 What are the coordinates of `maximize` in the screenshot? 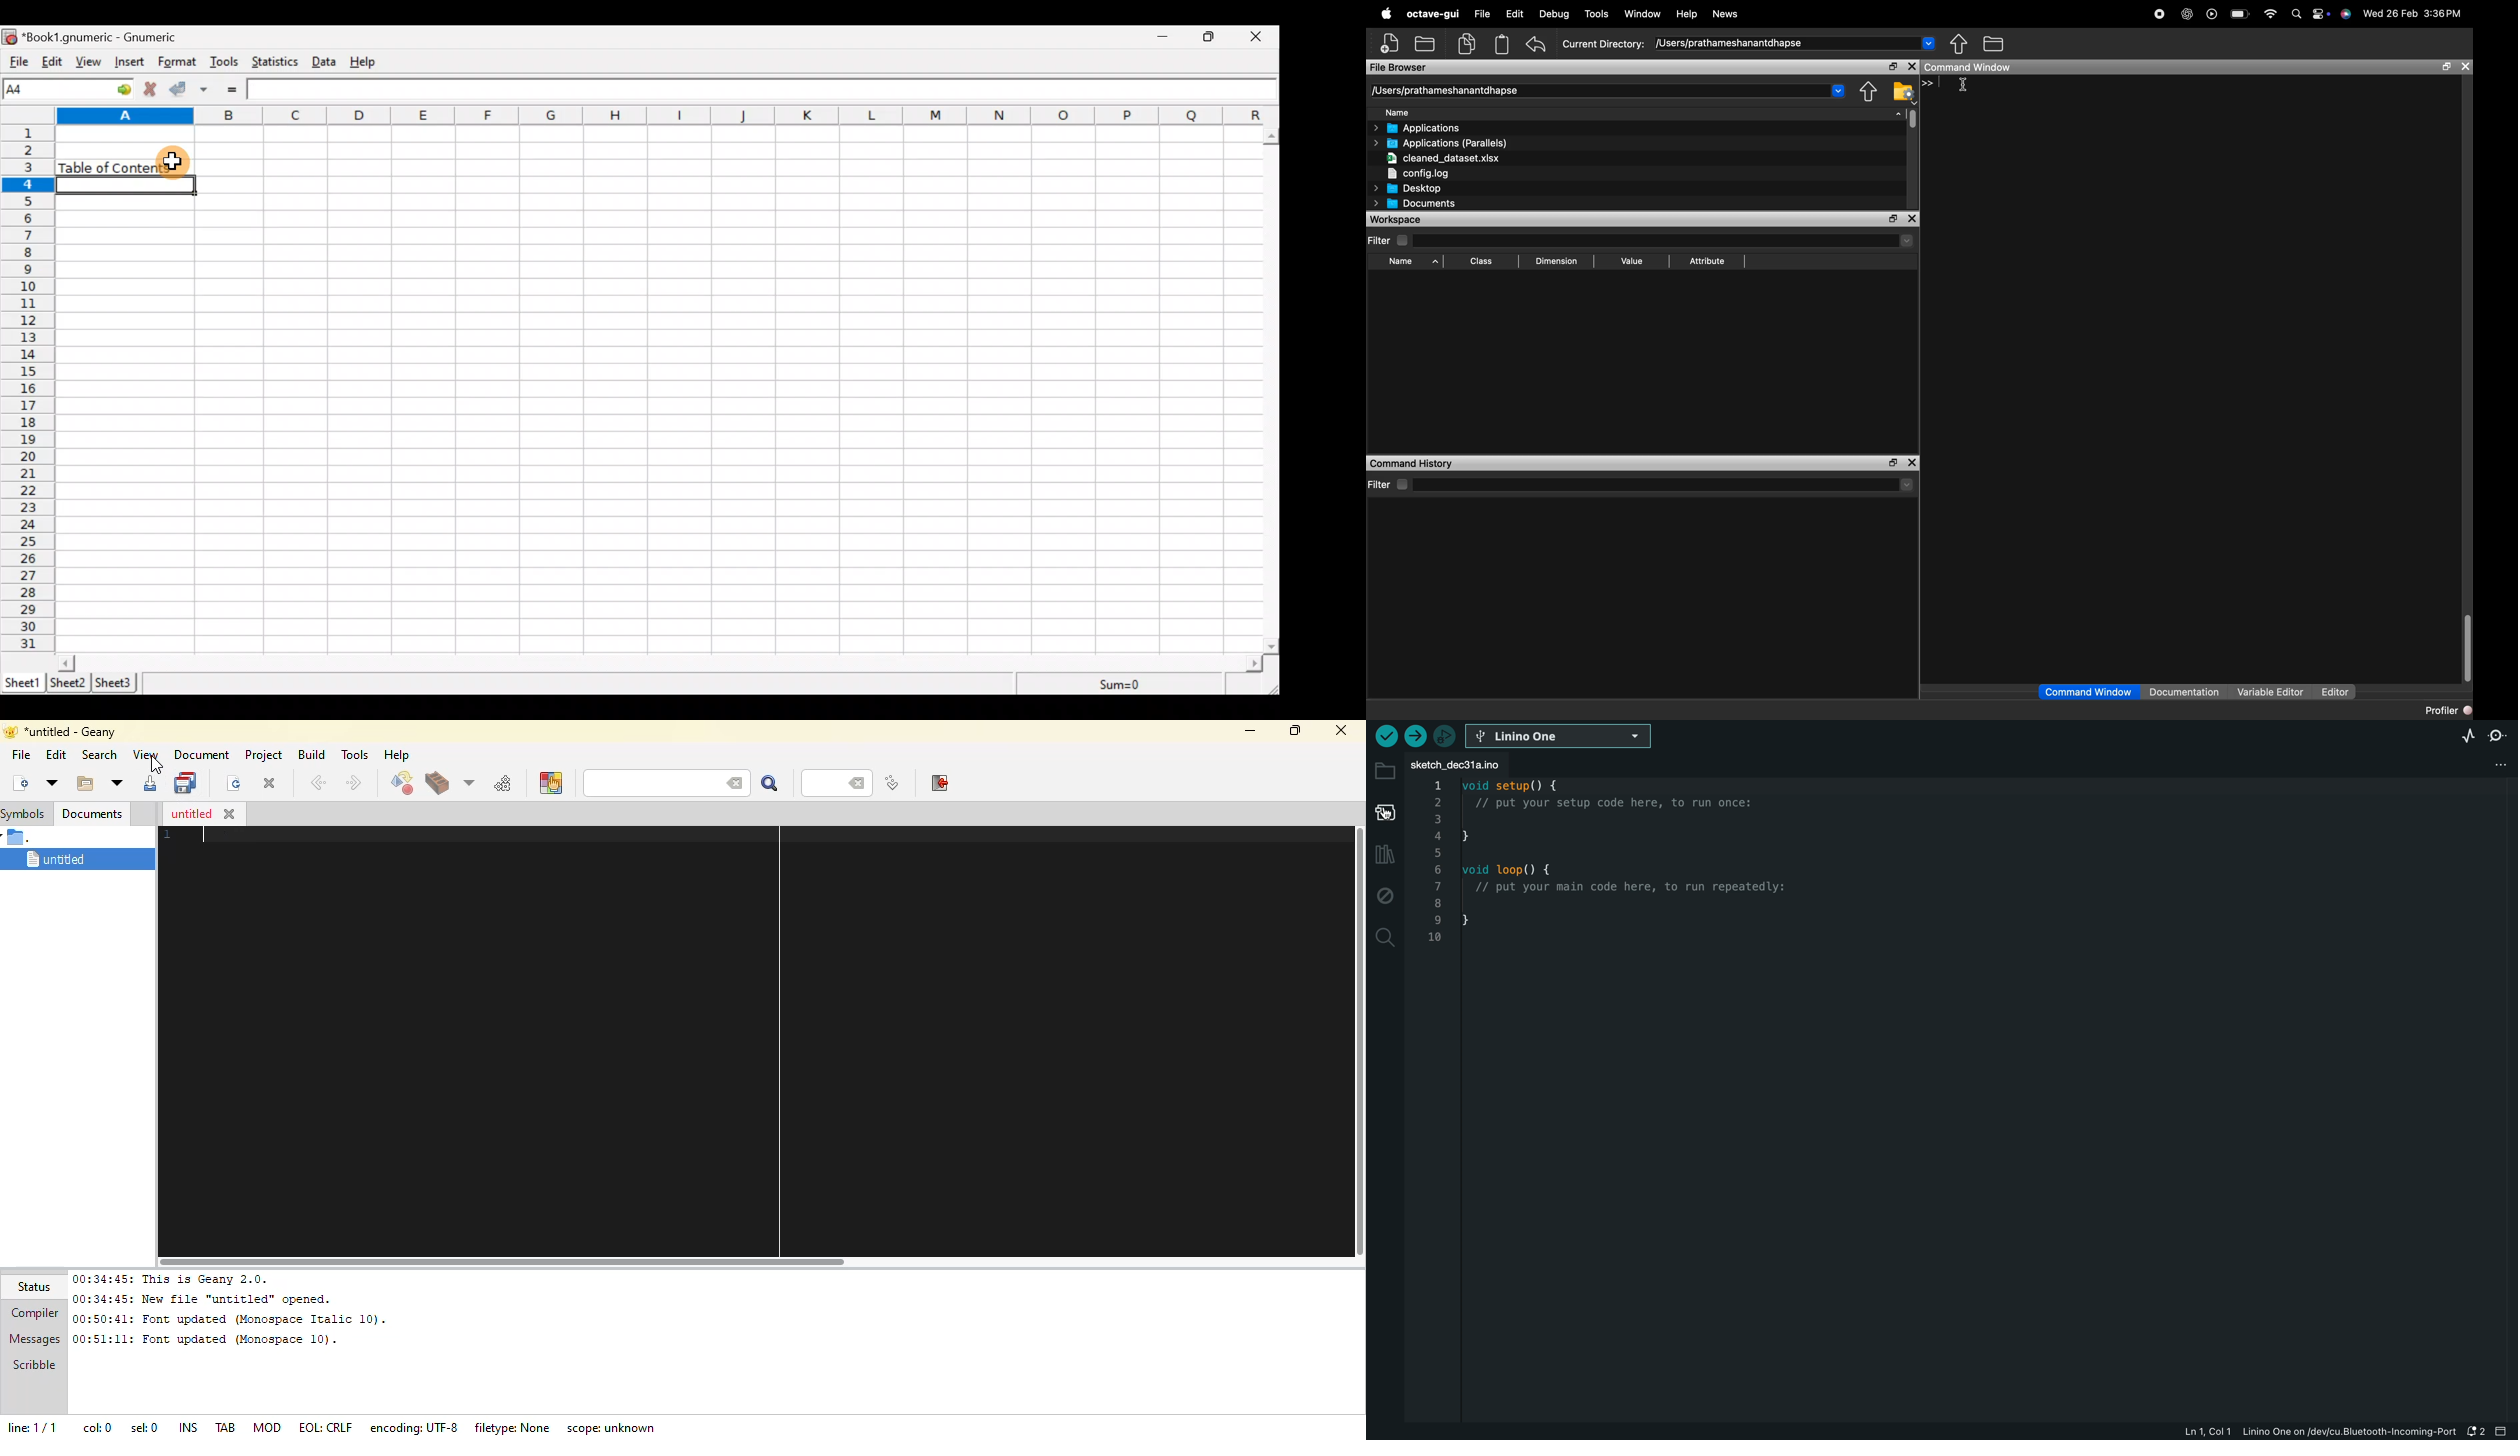 It's located at (1892, 463).